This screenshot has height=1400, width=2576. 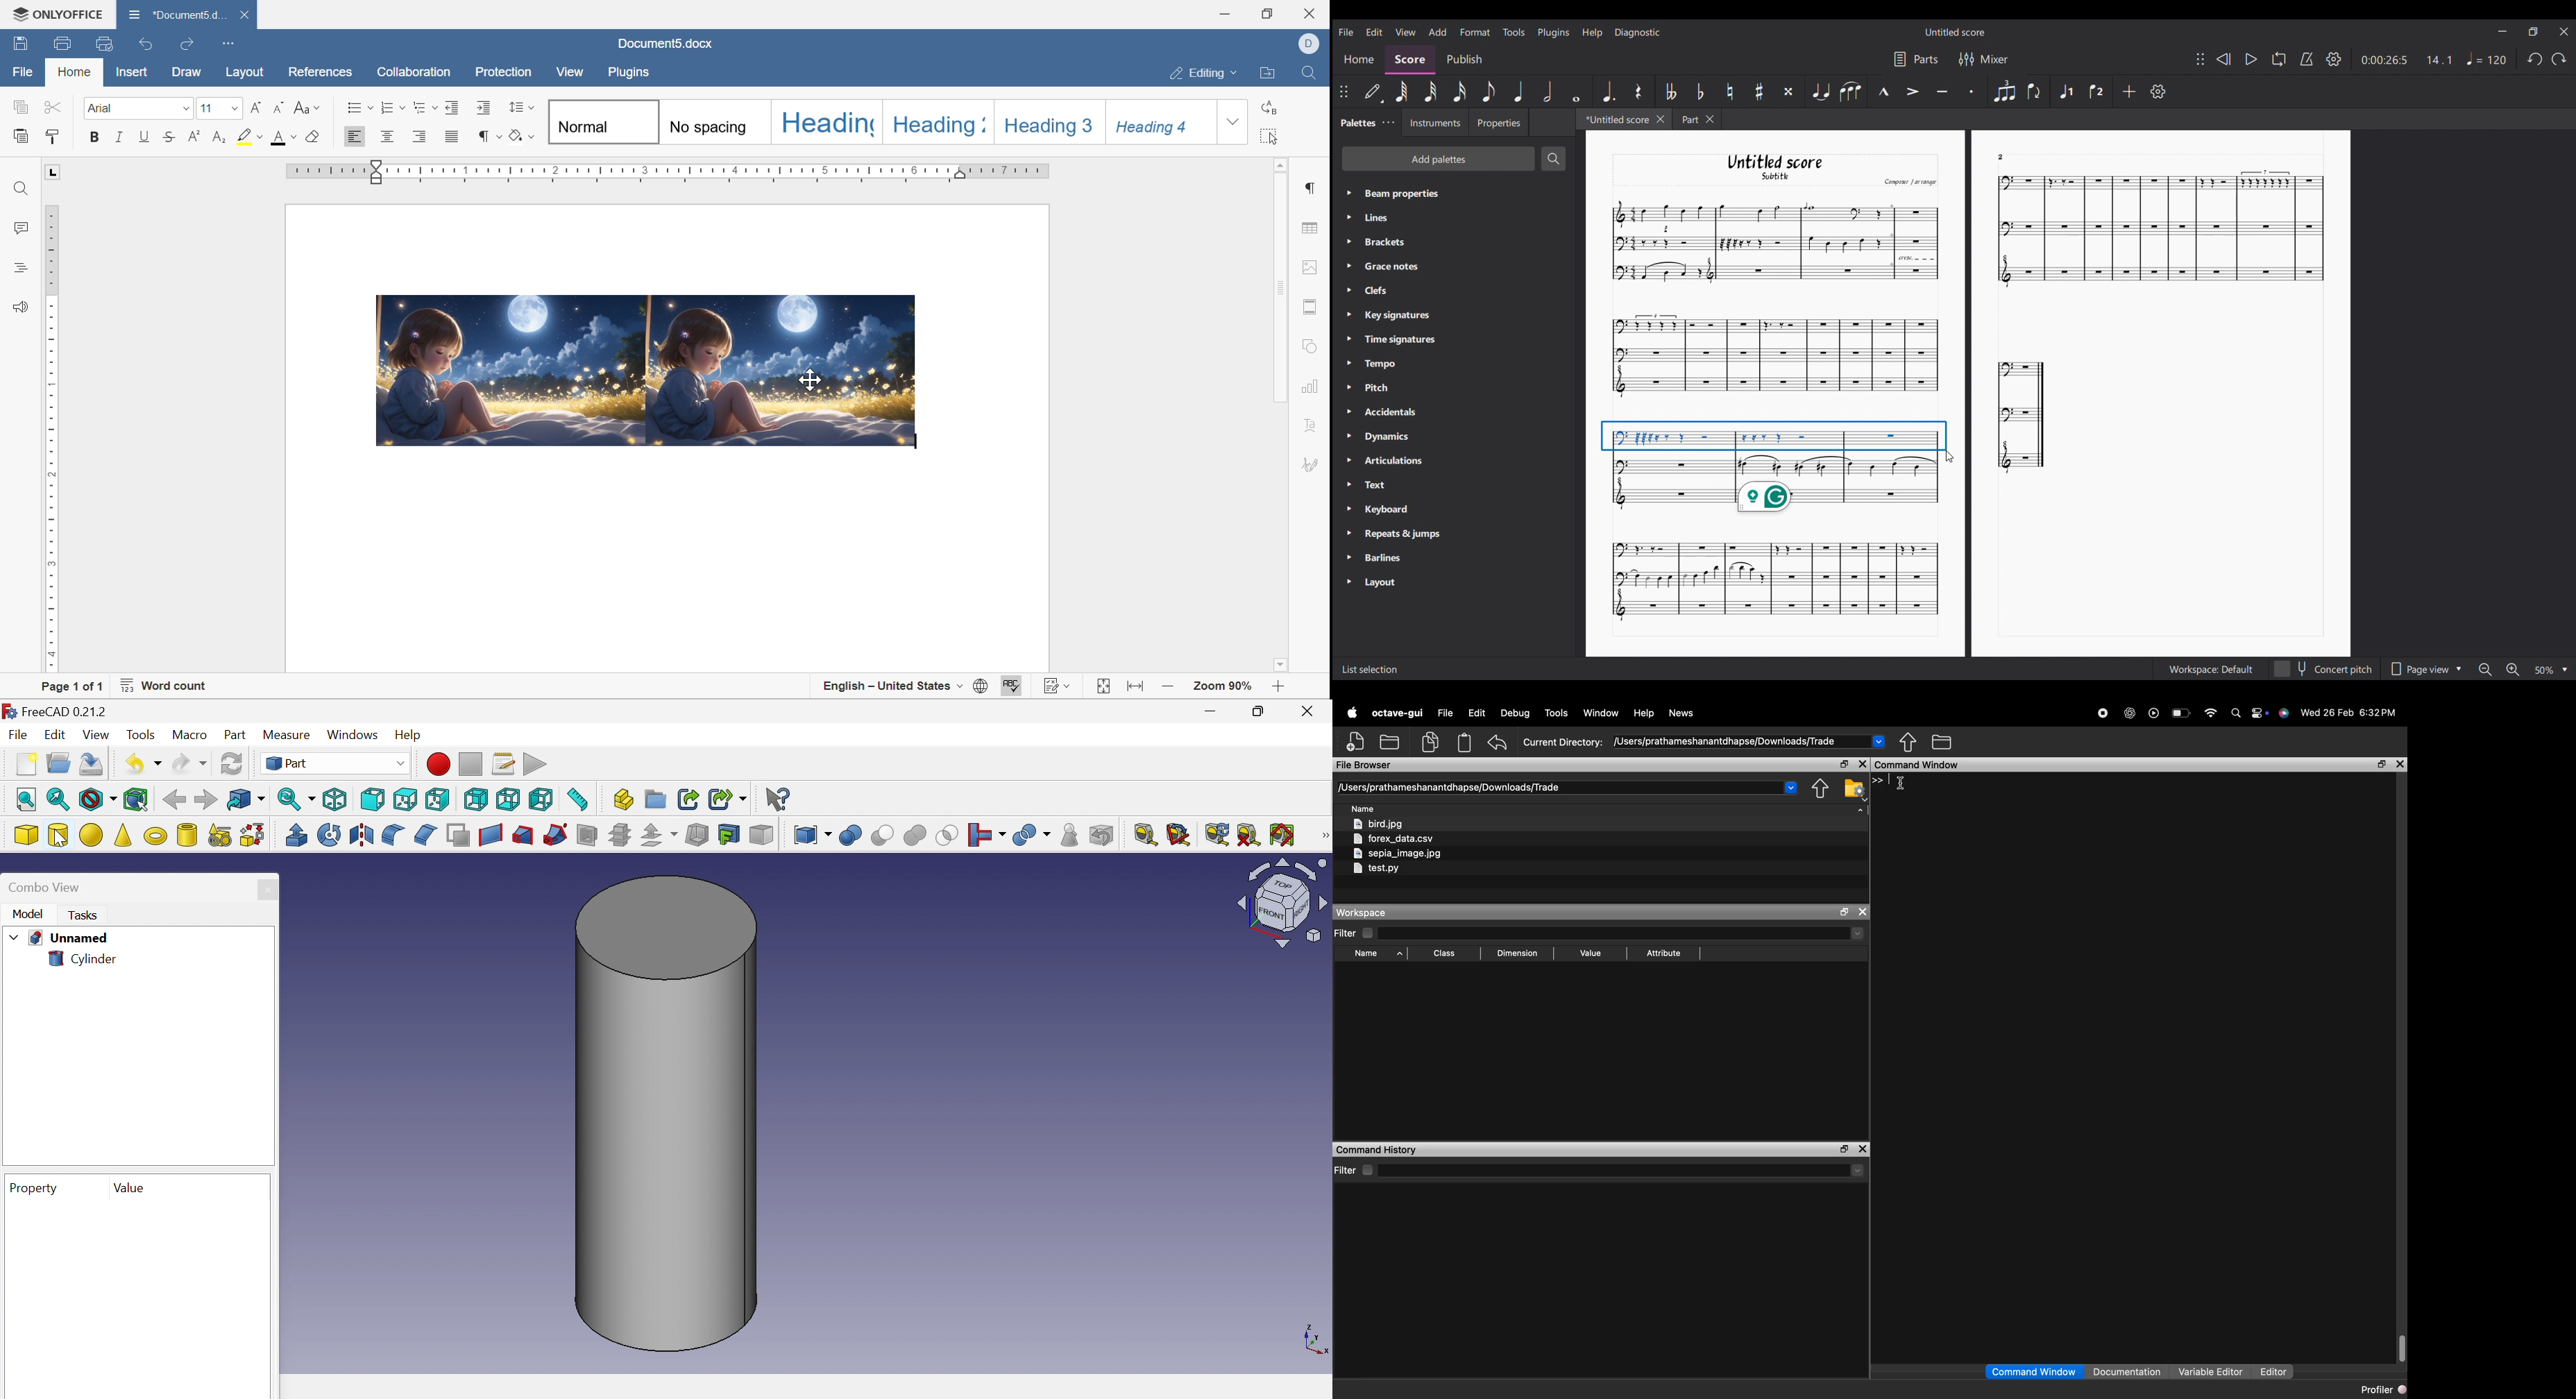 What do you see at coordinates (541, 800) in the screenshot?
I see `Left` at bounding box center [541, 800].